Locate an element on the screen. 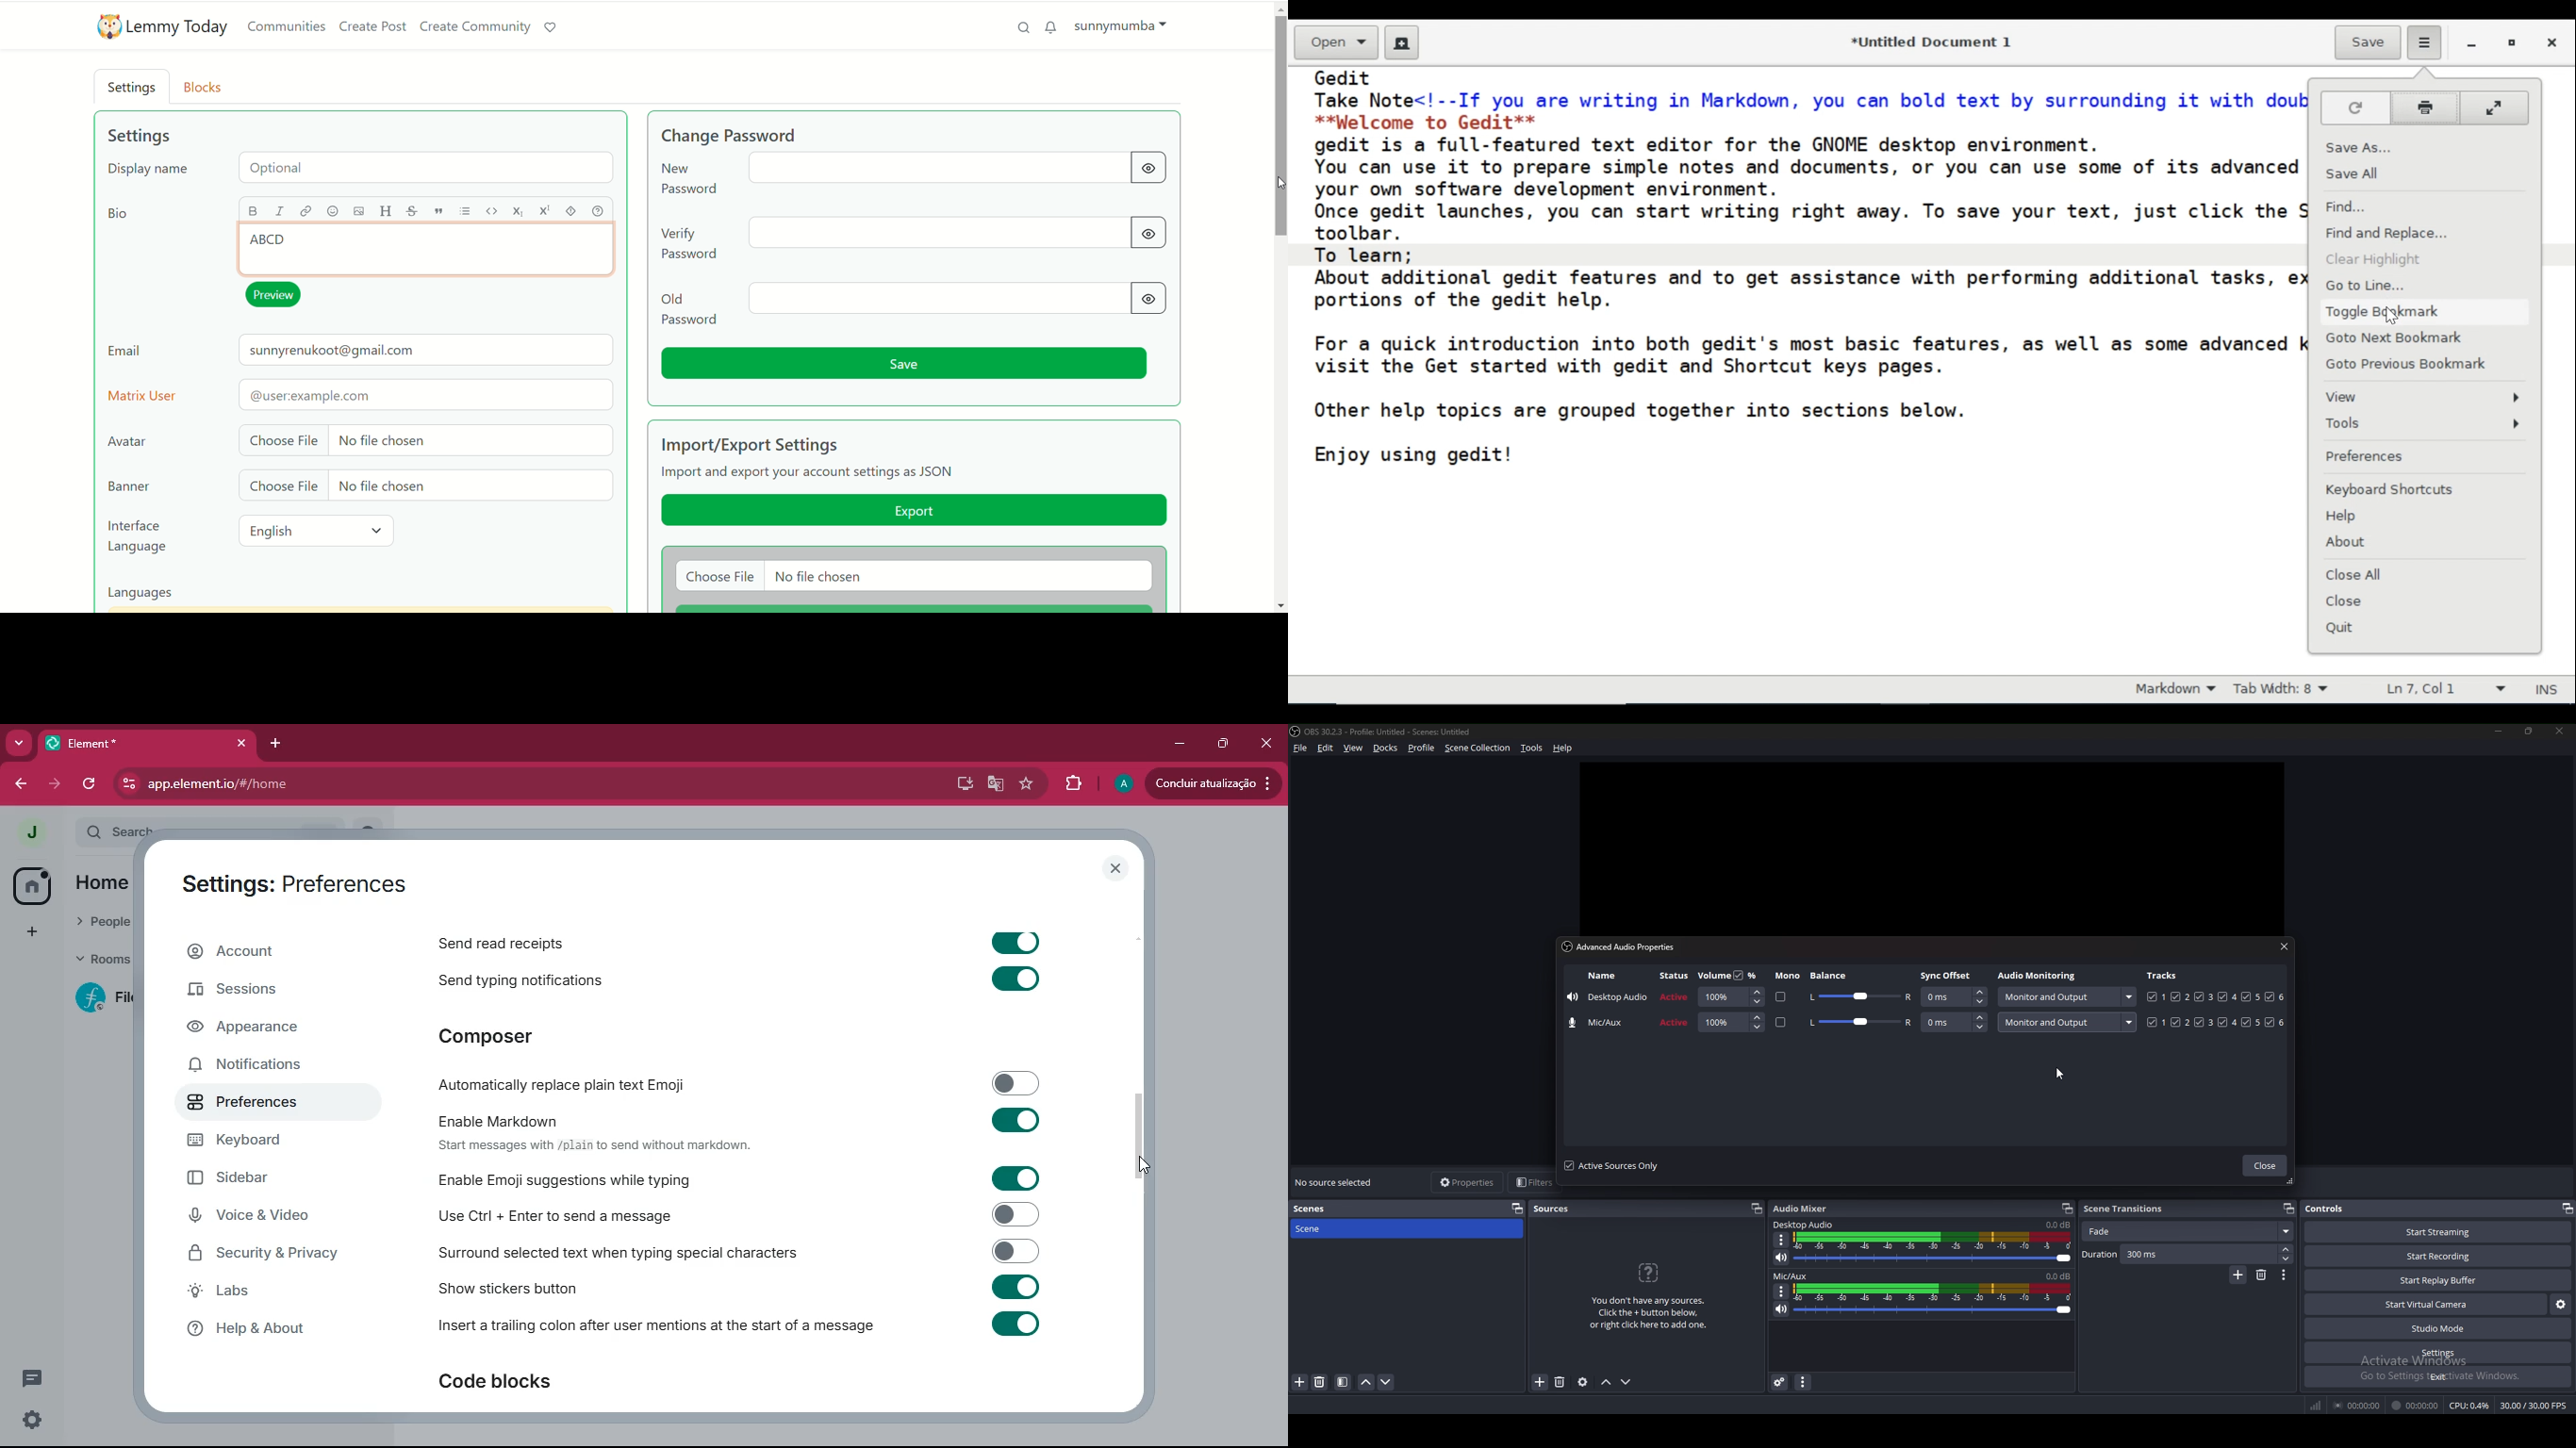 Image resolution: width=2576 pixels, height=1456 pixels. name is located at coordinates (1602, 1023).